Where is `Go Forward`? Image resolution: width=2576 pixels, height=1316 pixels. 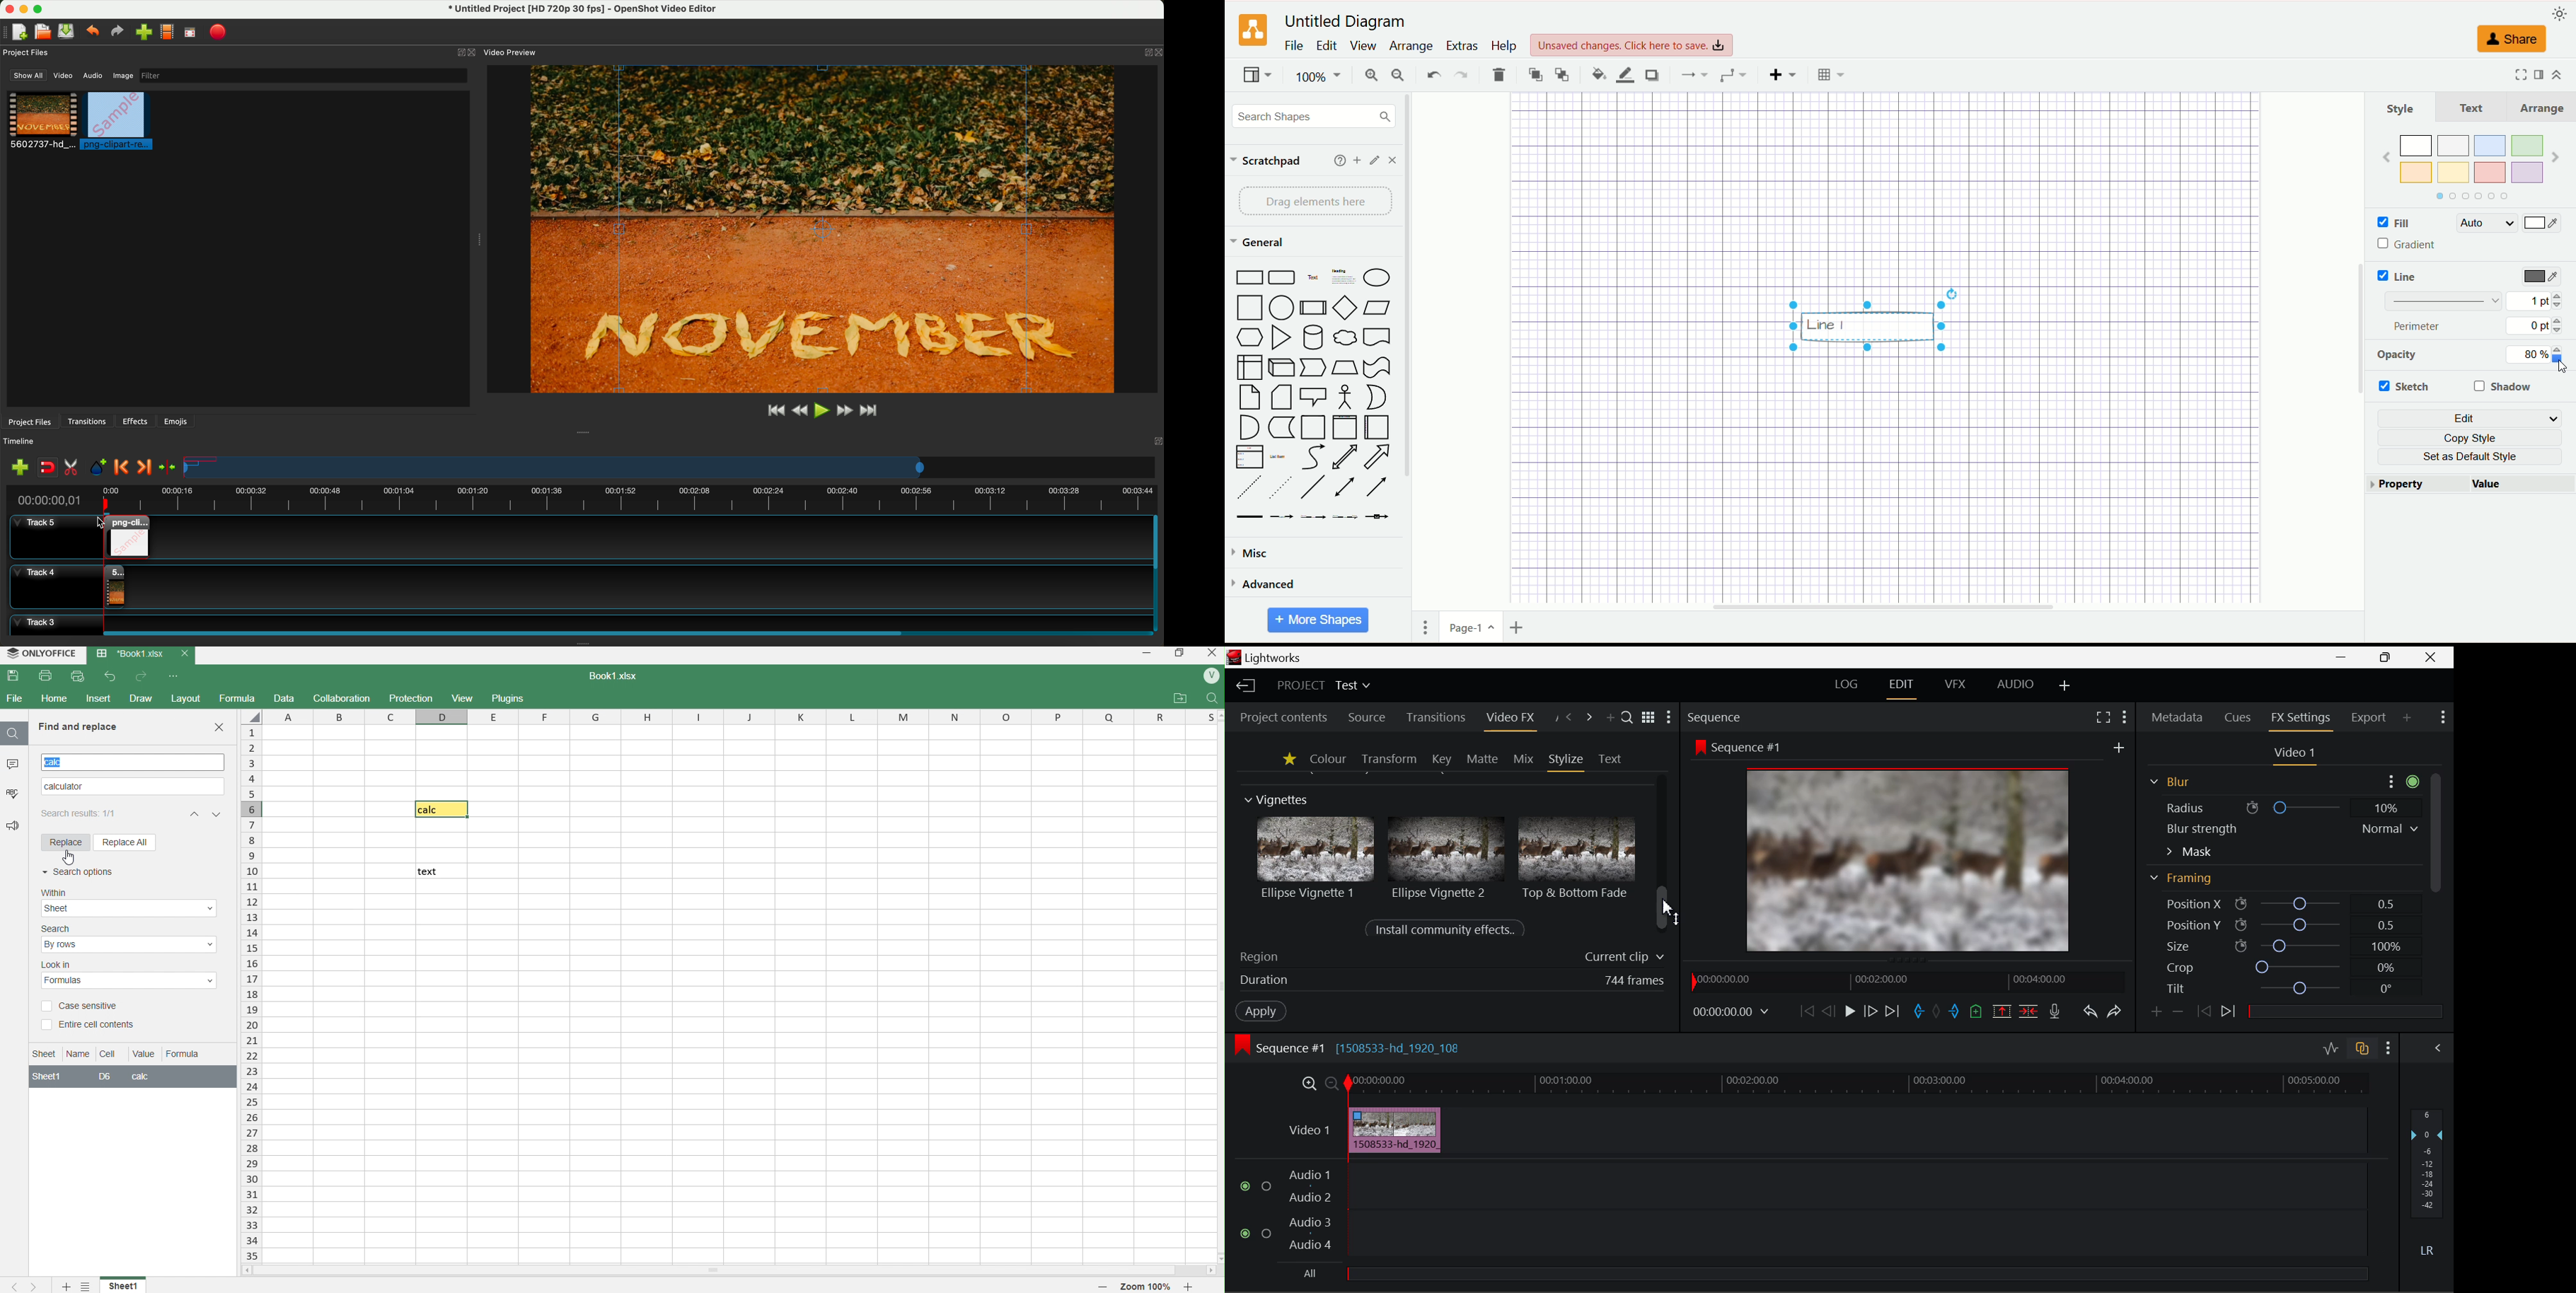 Go Forward is located at coordinates (1871, 1011).